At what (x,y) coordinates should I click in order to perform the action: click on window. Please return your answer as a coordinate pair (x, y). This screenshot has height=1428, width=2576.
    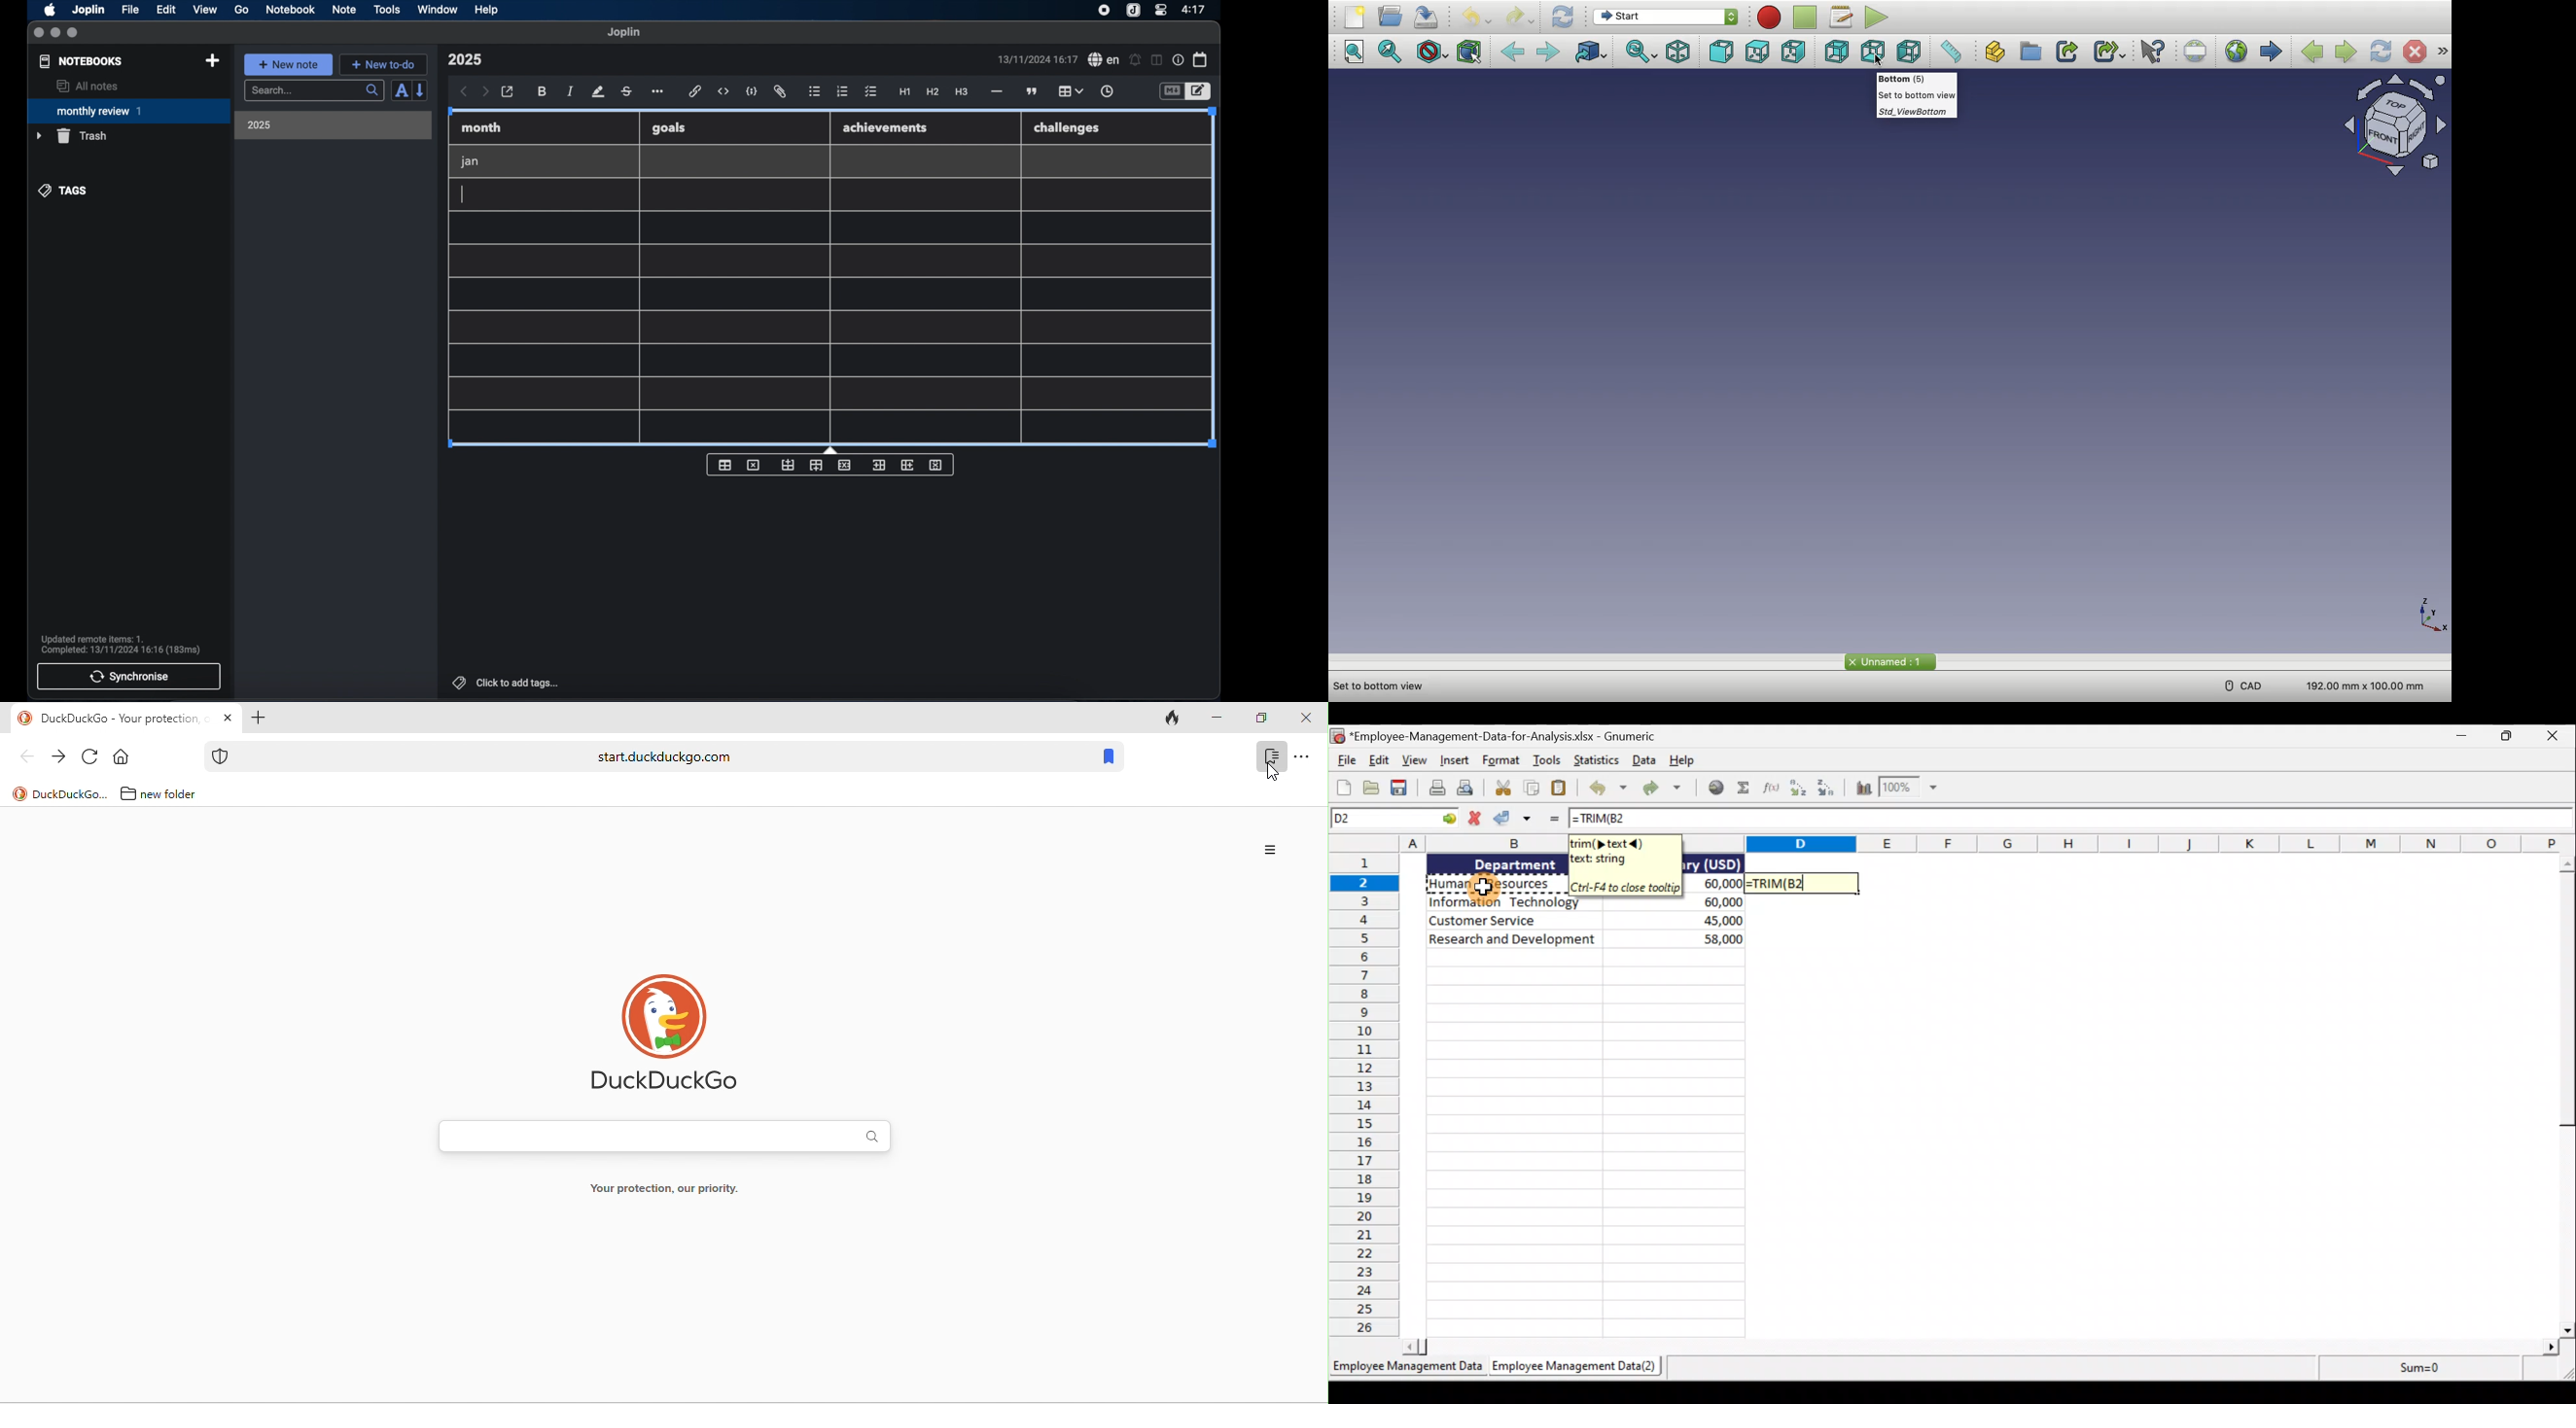
    Looking at the image, I should click on (438, 9).